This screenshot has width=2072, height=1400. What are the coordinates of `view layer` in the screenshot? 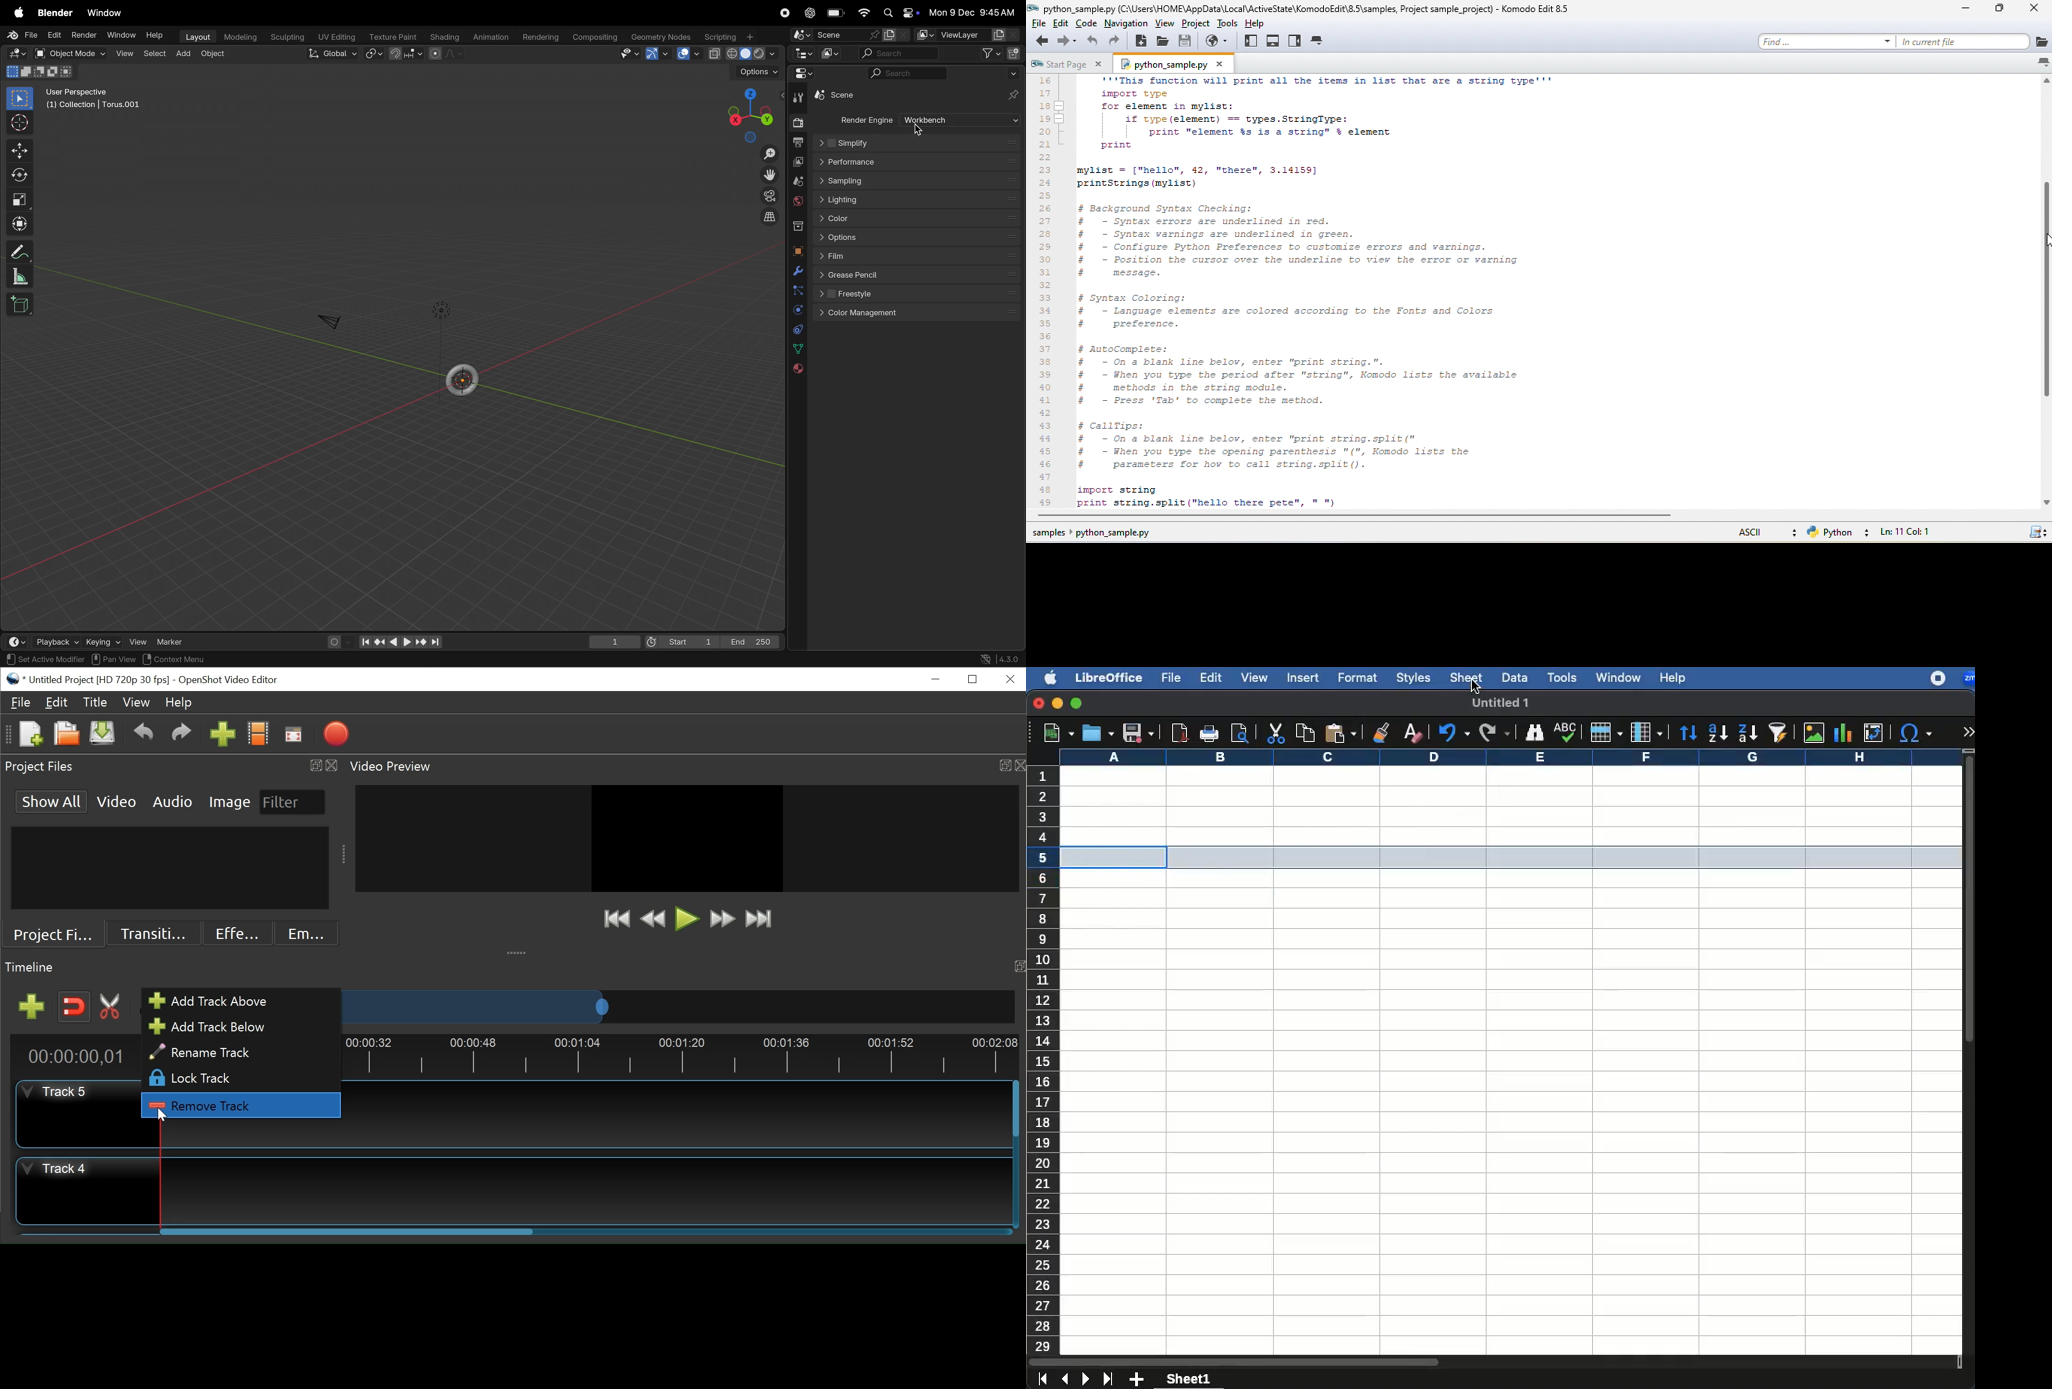 It's located at (798, 161).